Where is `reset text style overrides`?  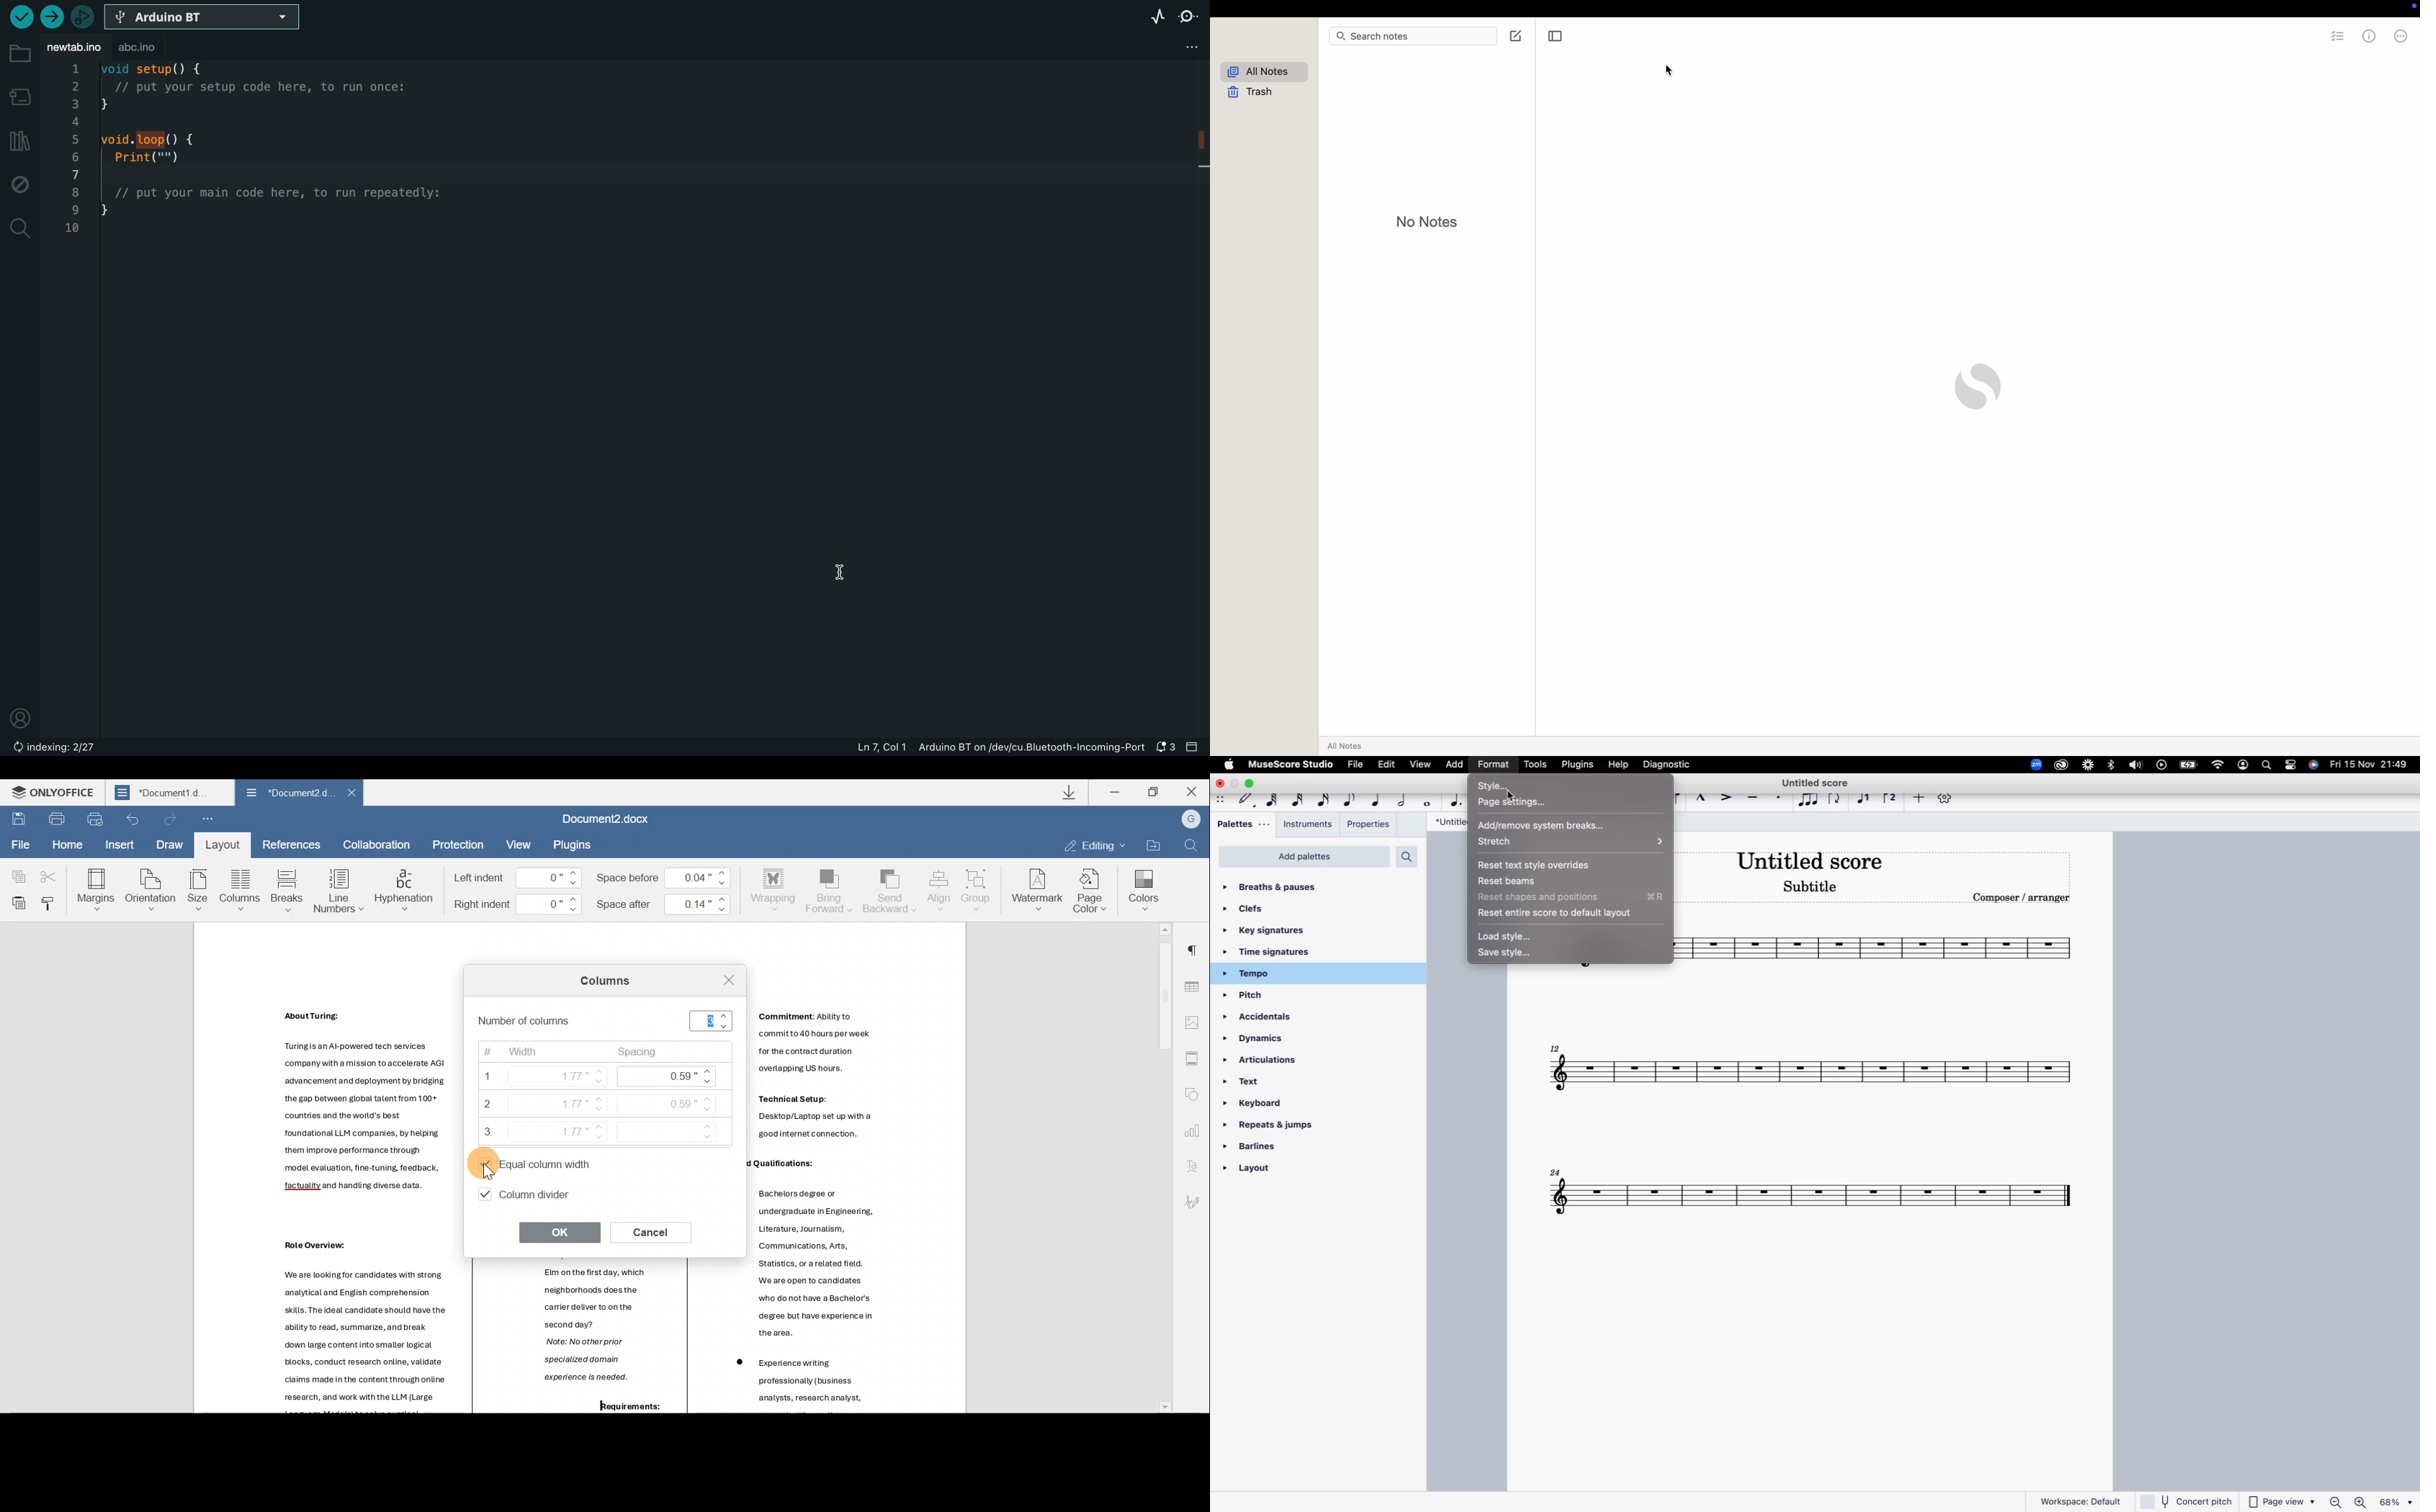 reset text style overrides is located at coordinates (1561, 864).